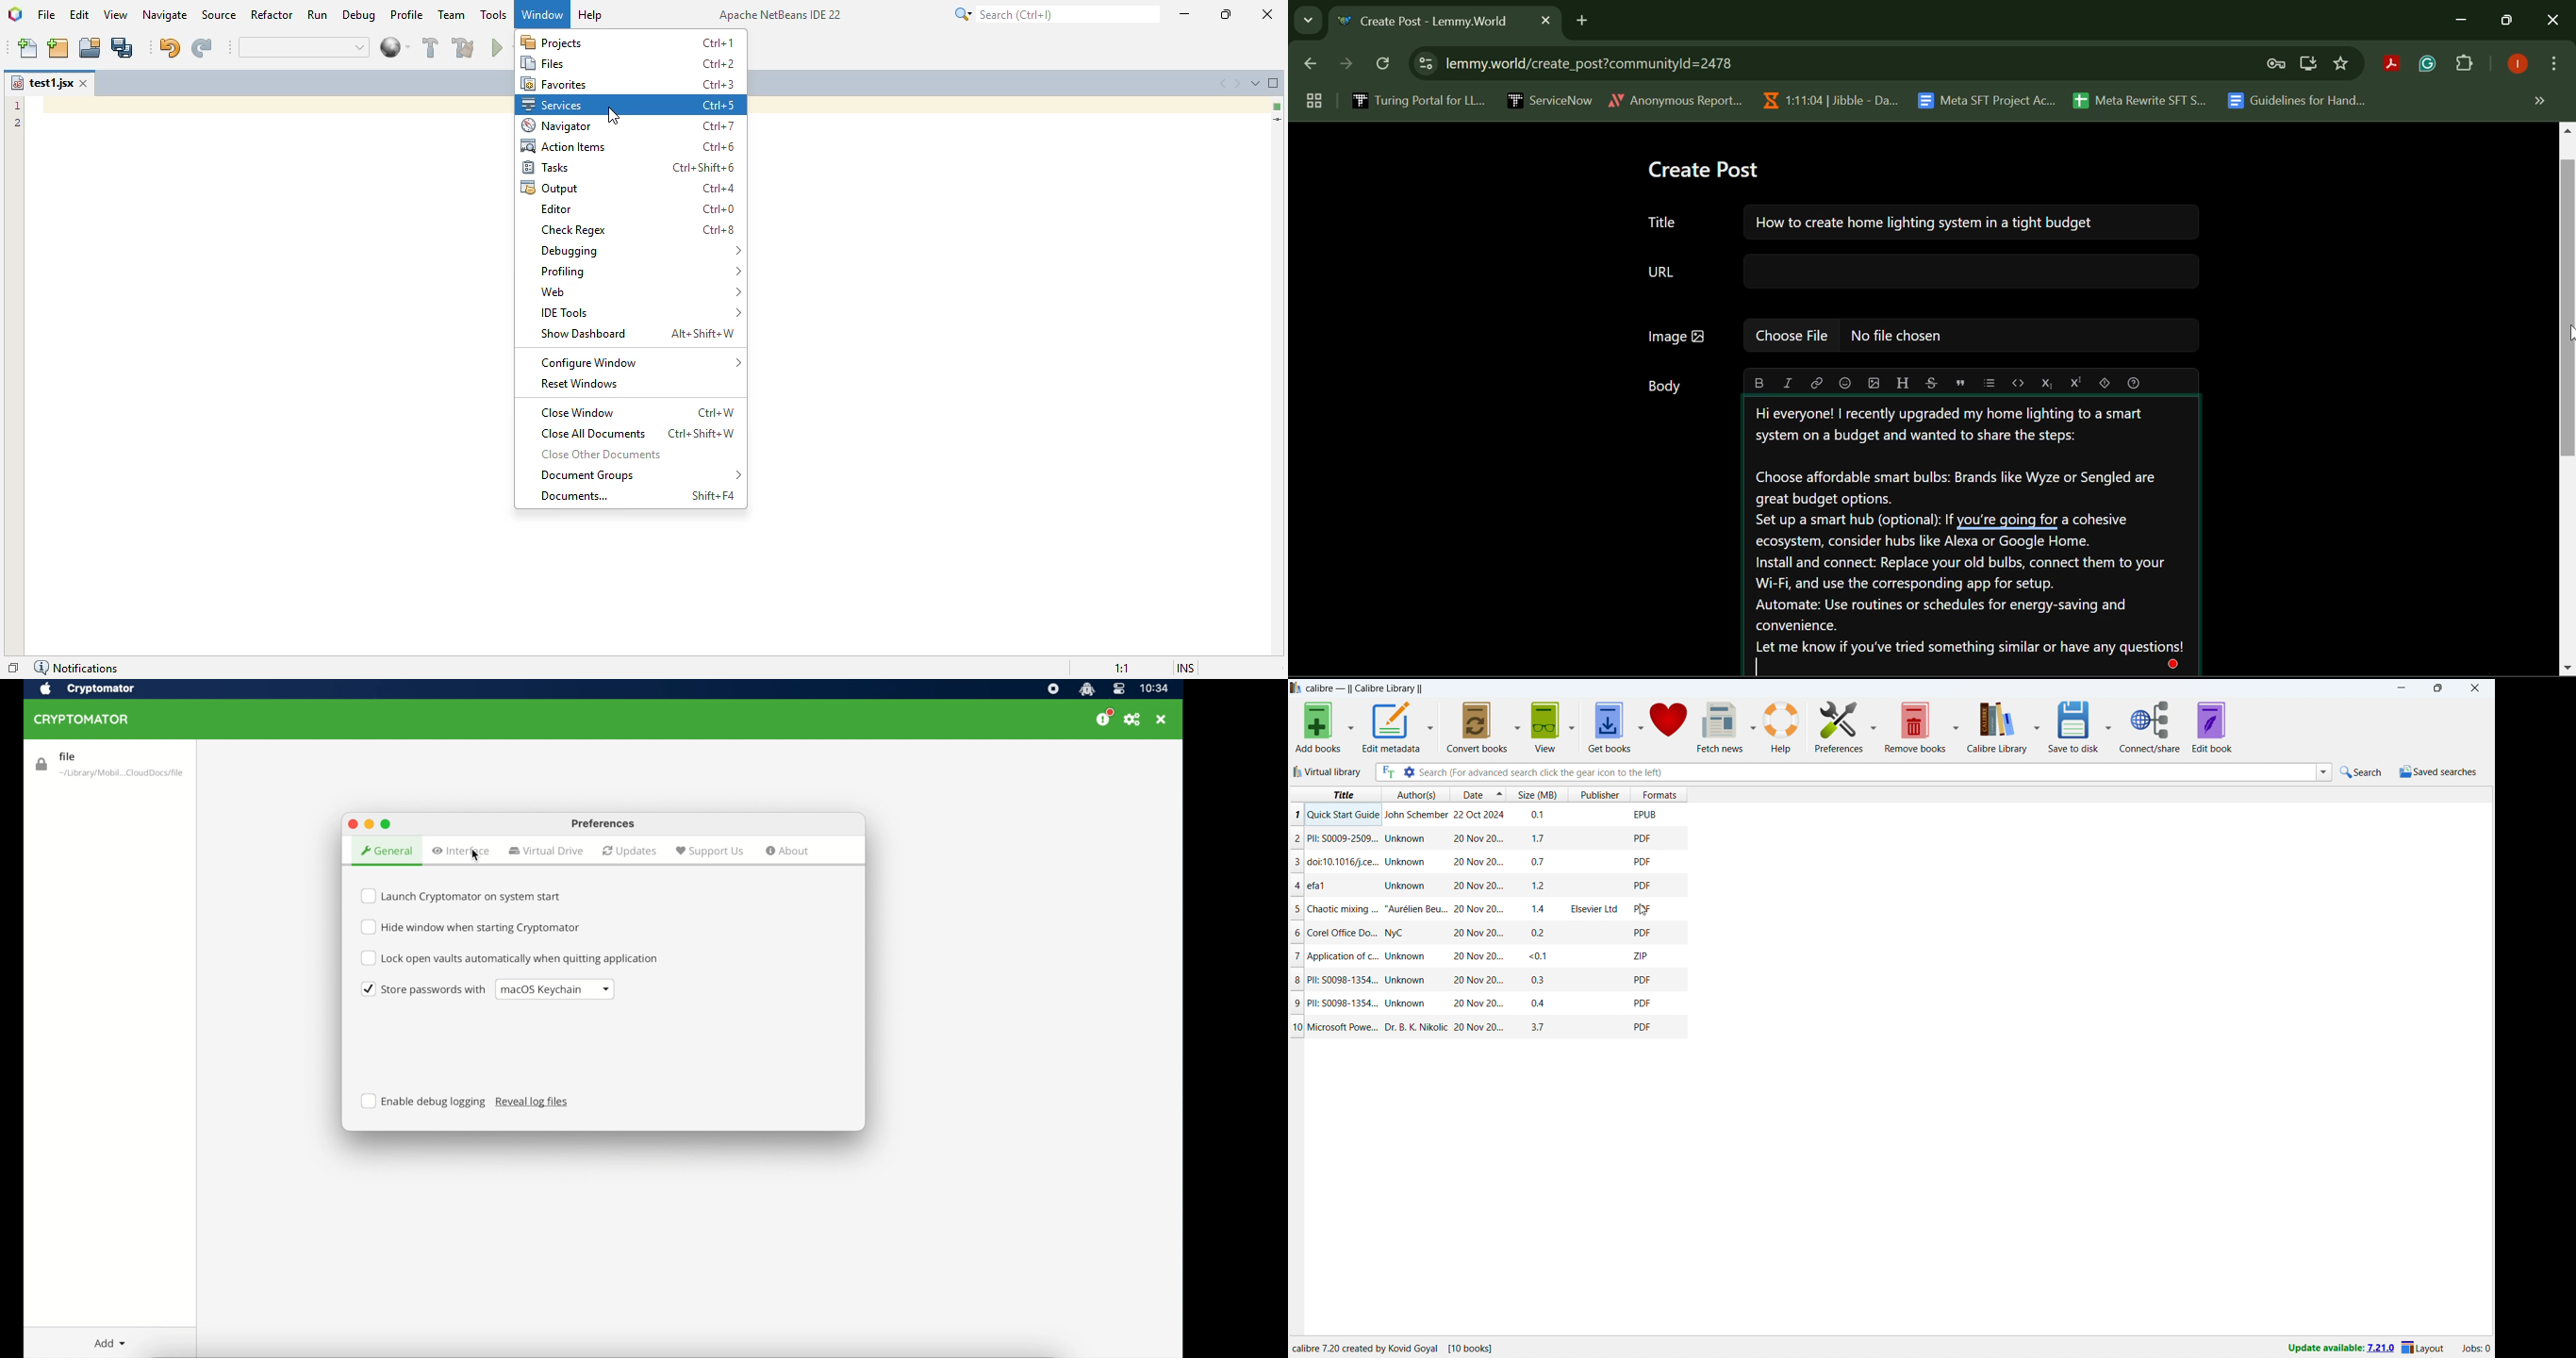 The height and width of the screenshot is (1372, 2576). Describe the element at coordinates (1988, 99) in the screenshot. I see `Meta SFT Project` at that location.